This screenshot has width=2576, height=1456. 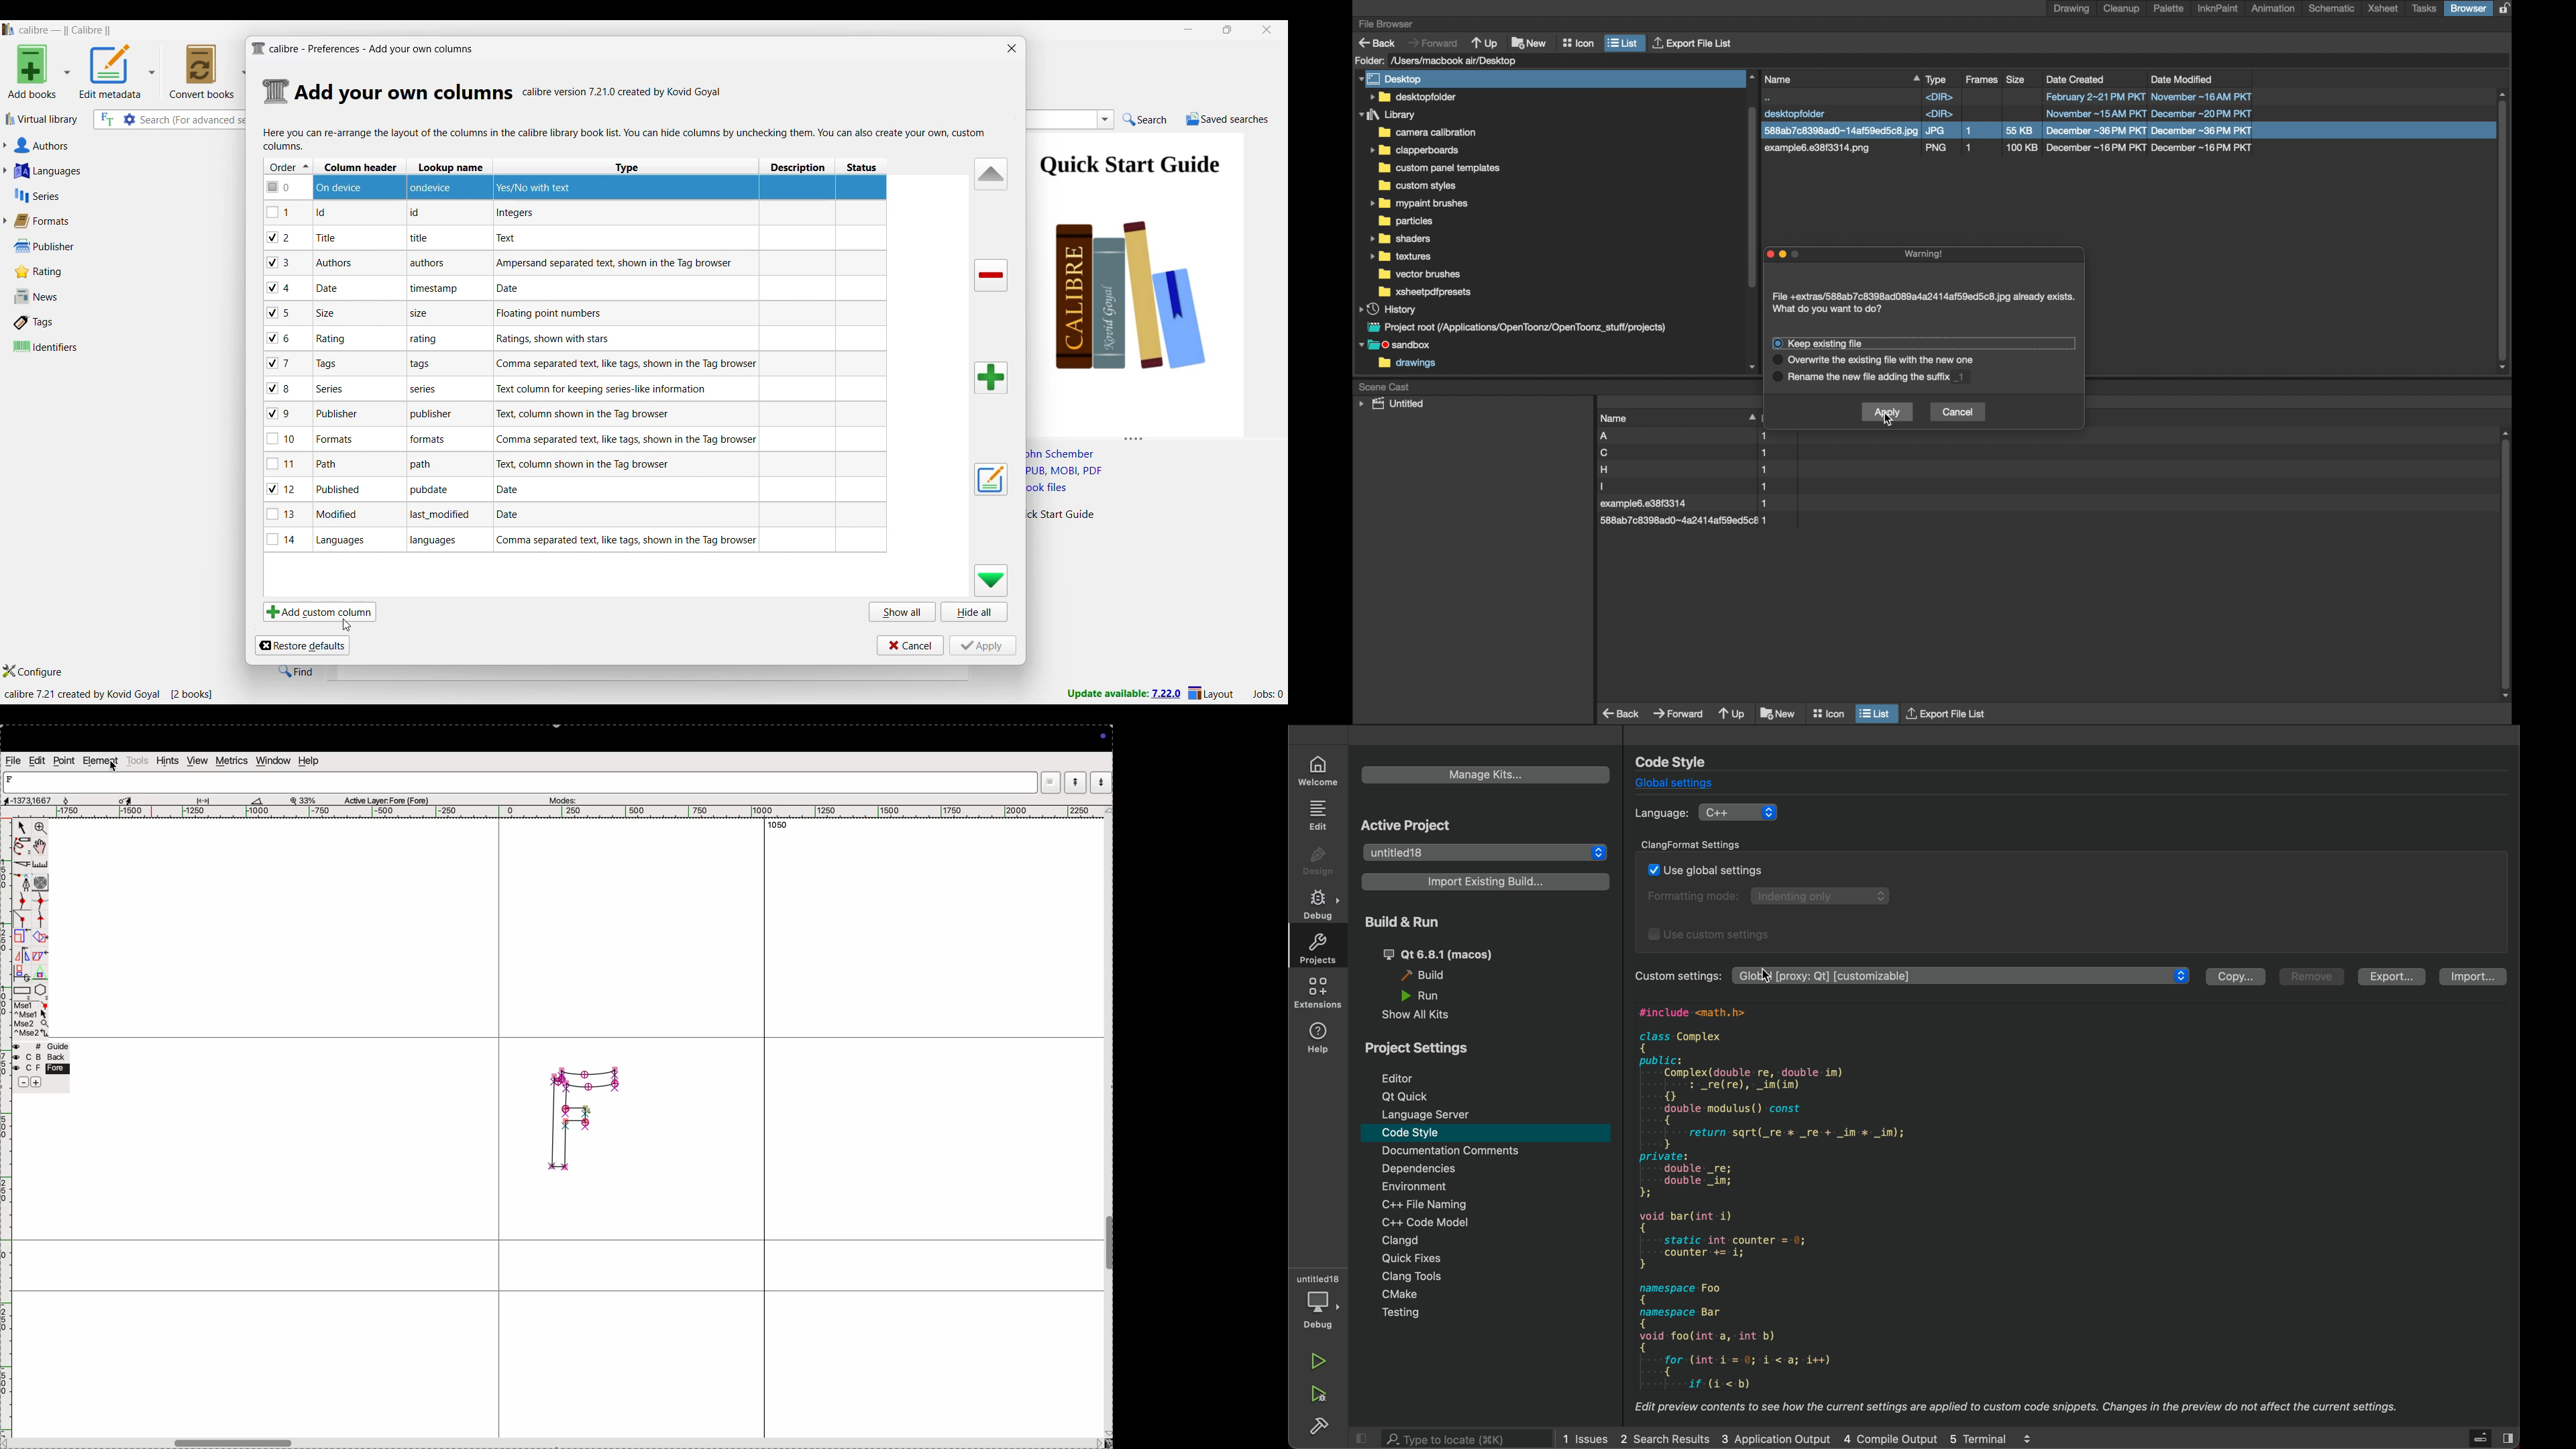 I want to click on debug, so click(x=1321, y=1313).